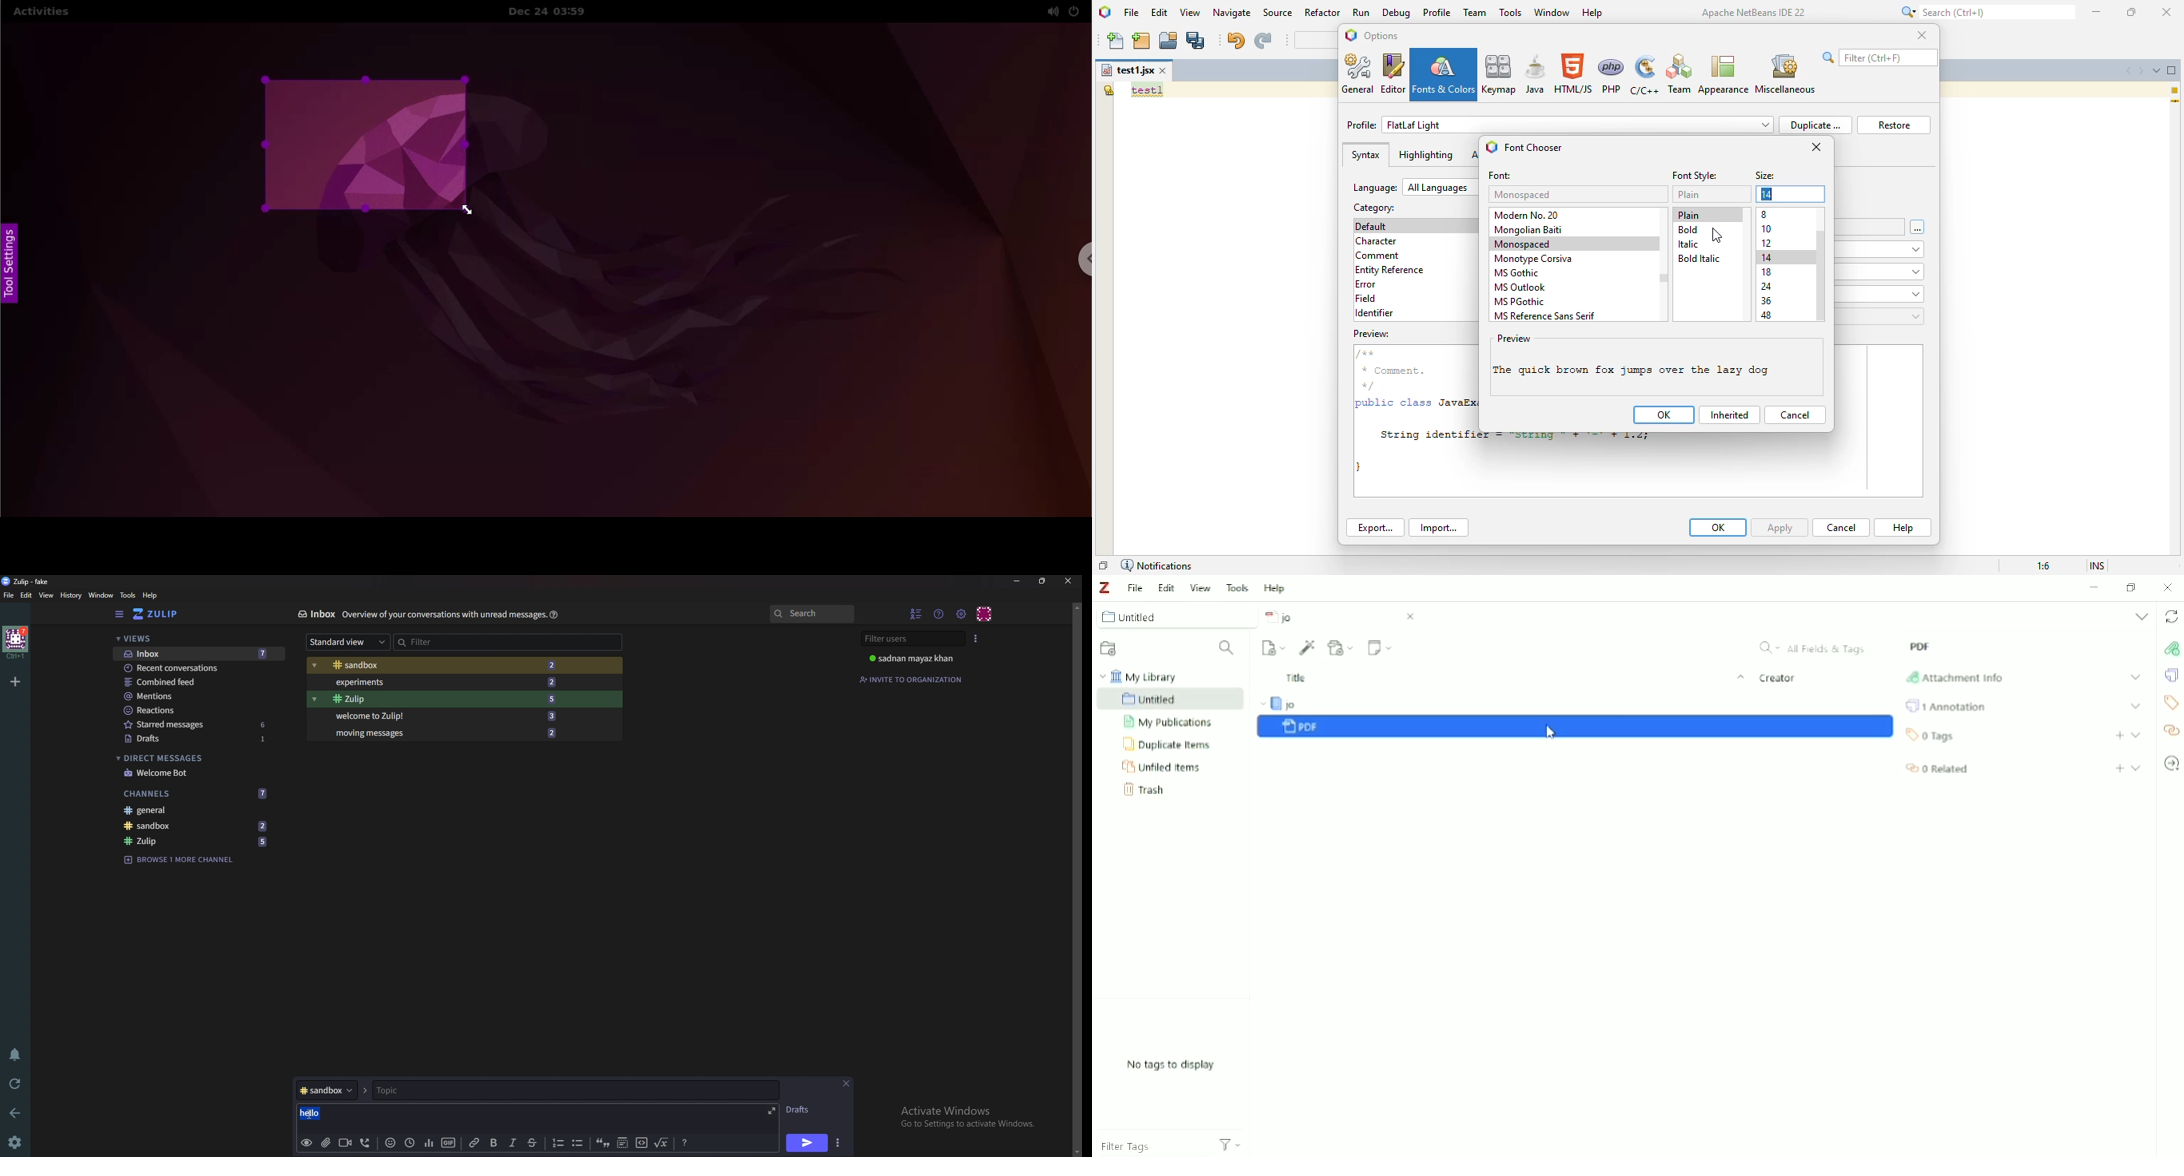 This screenshot has height=1176, width=2184. I want to click on Trash, so click(1150, 790).